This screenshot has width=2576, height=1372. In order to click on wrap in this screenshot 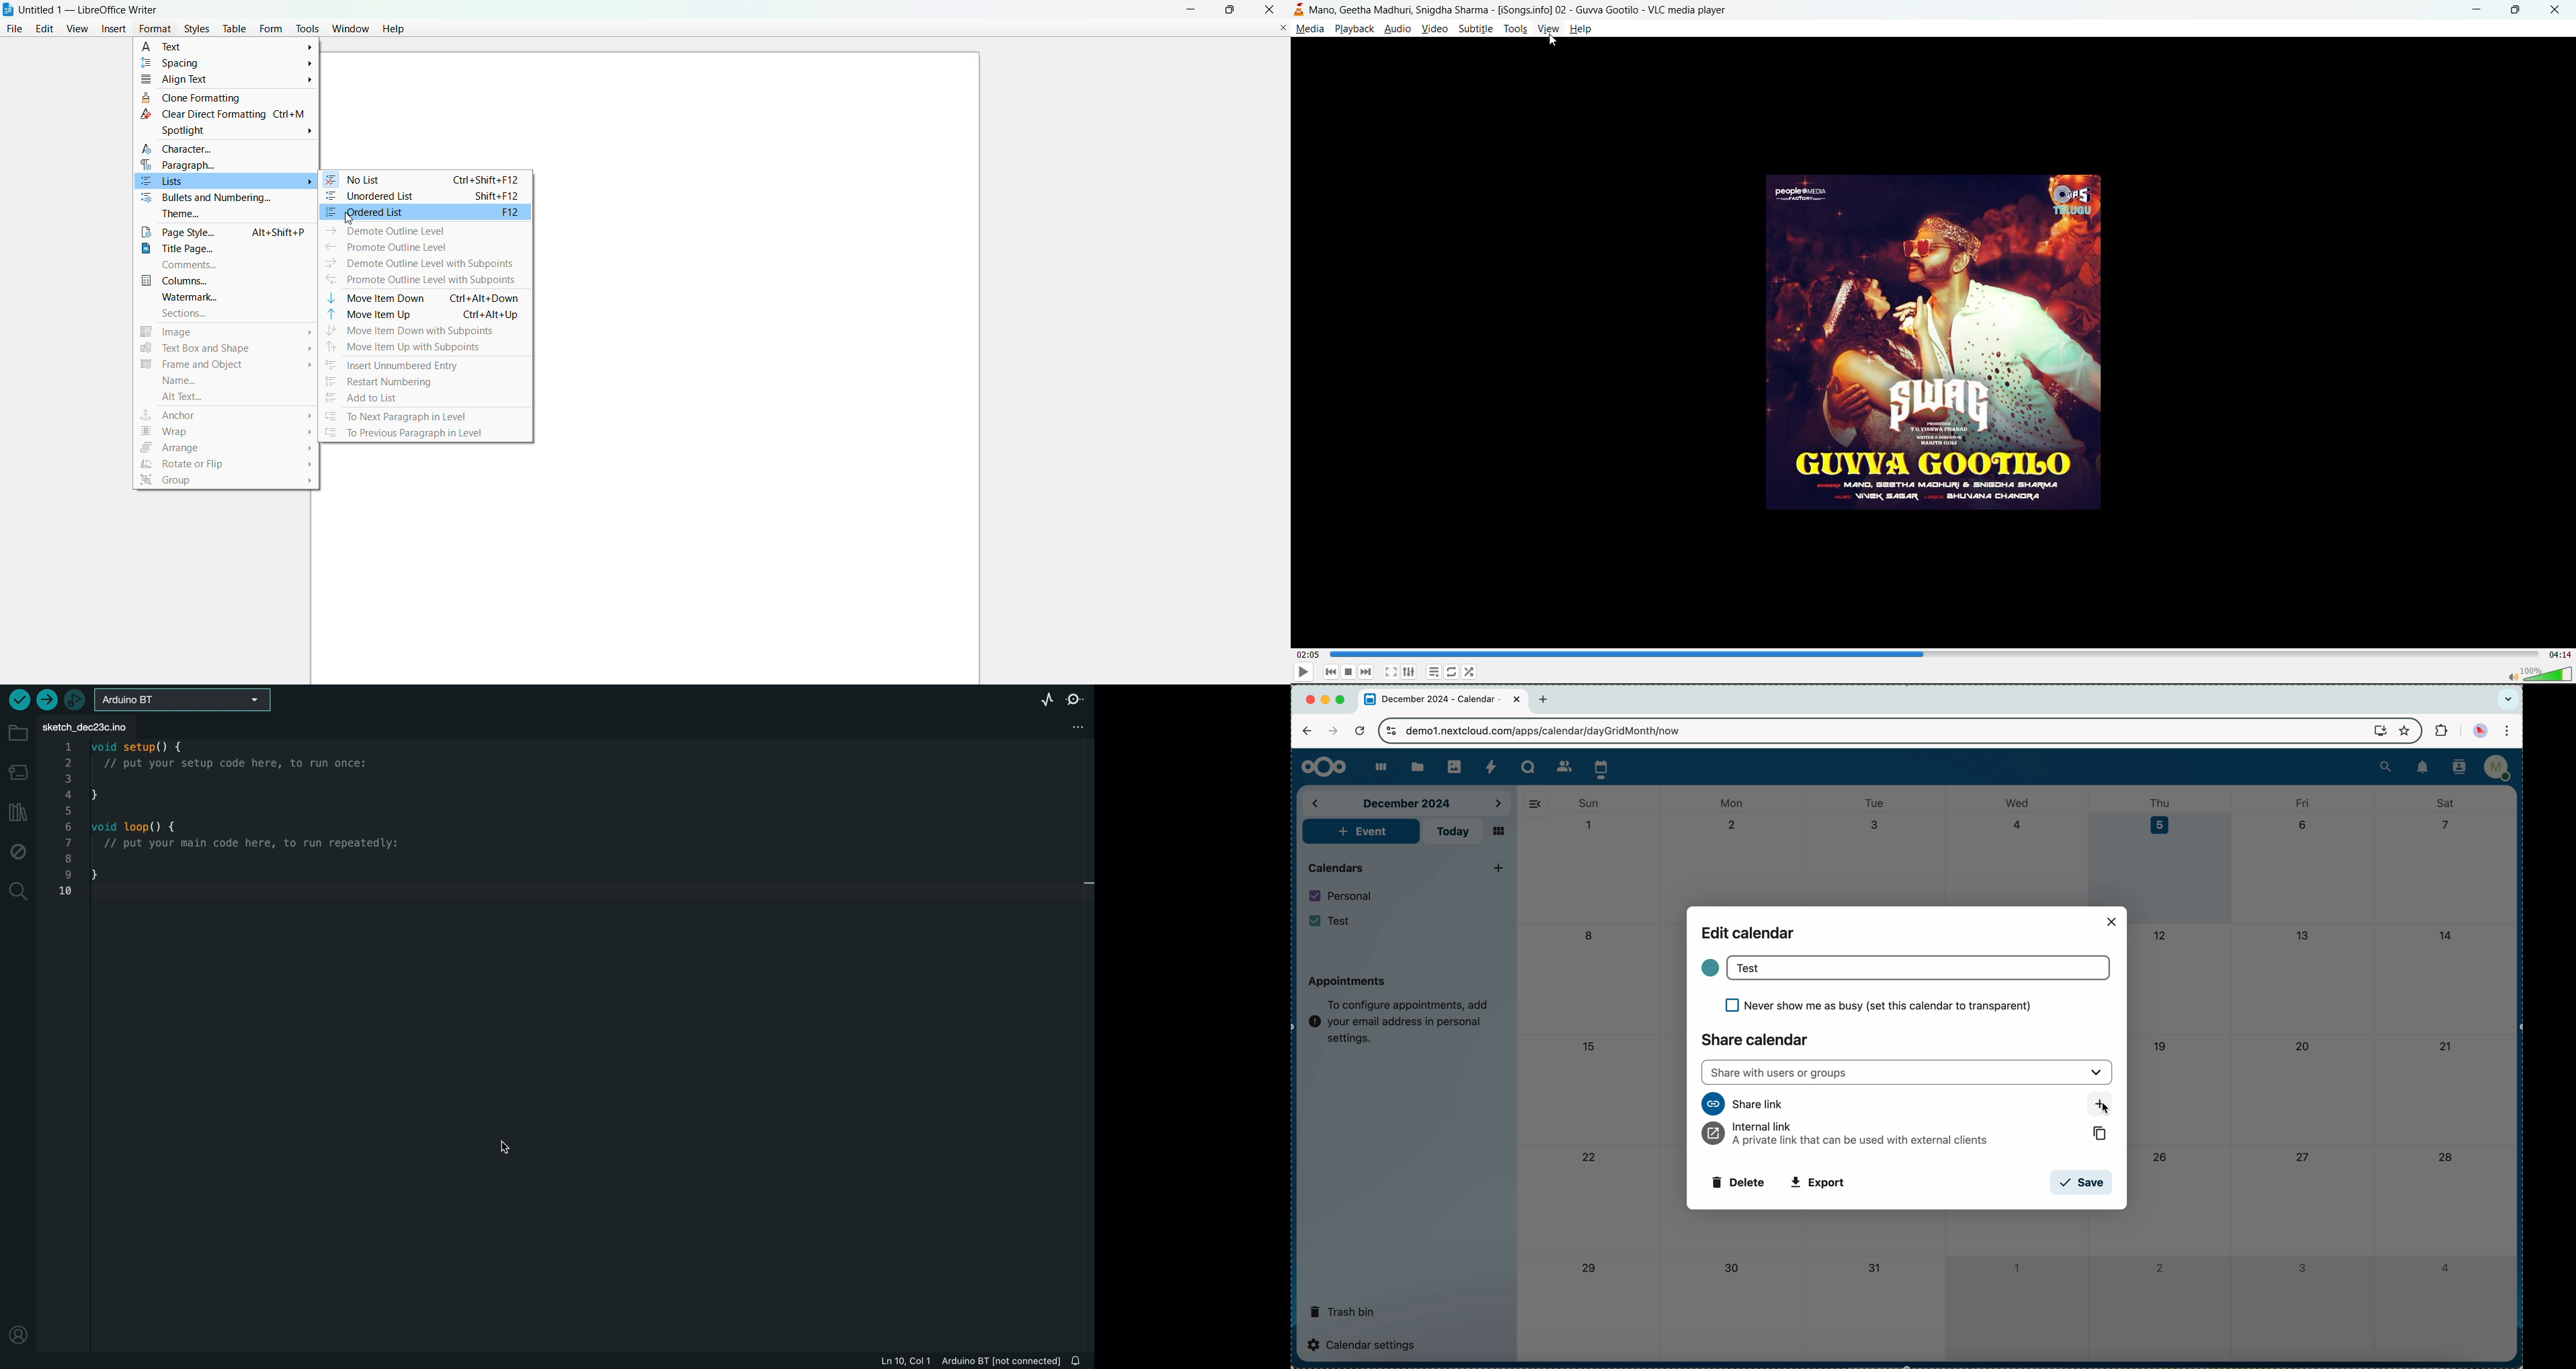, I will do `click(227, 432)`.